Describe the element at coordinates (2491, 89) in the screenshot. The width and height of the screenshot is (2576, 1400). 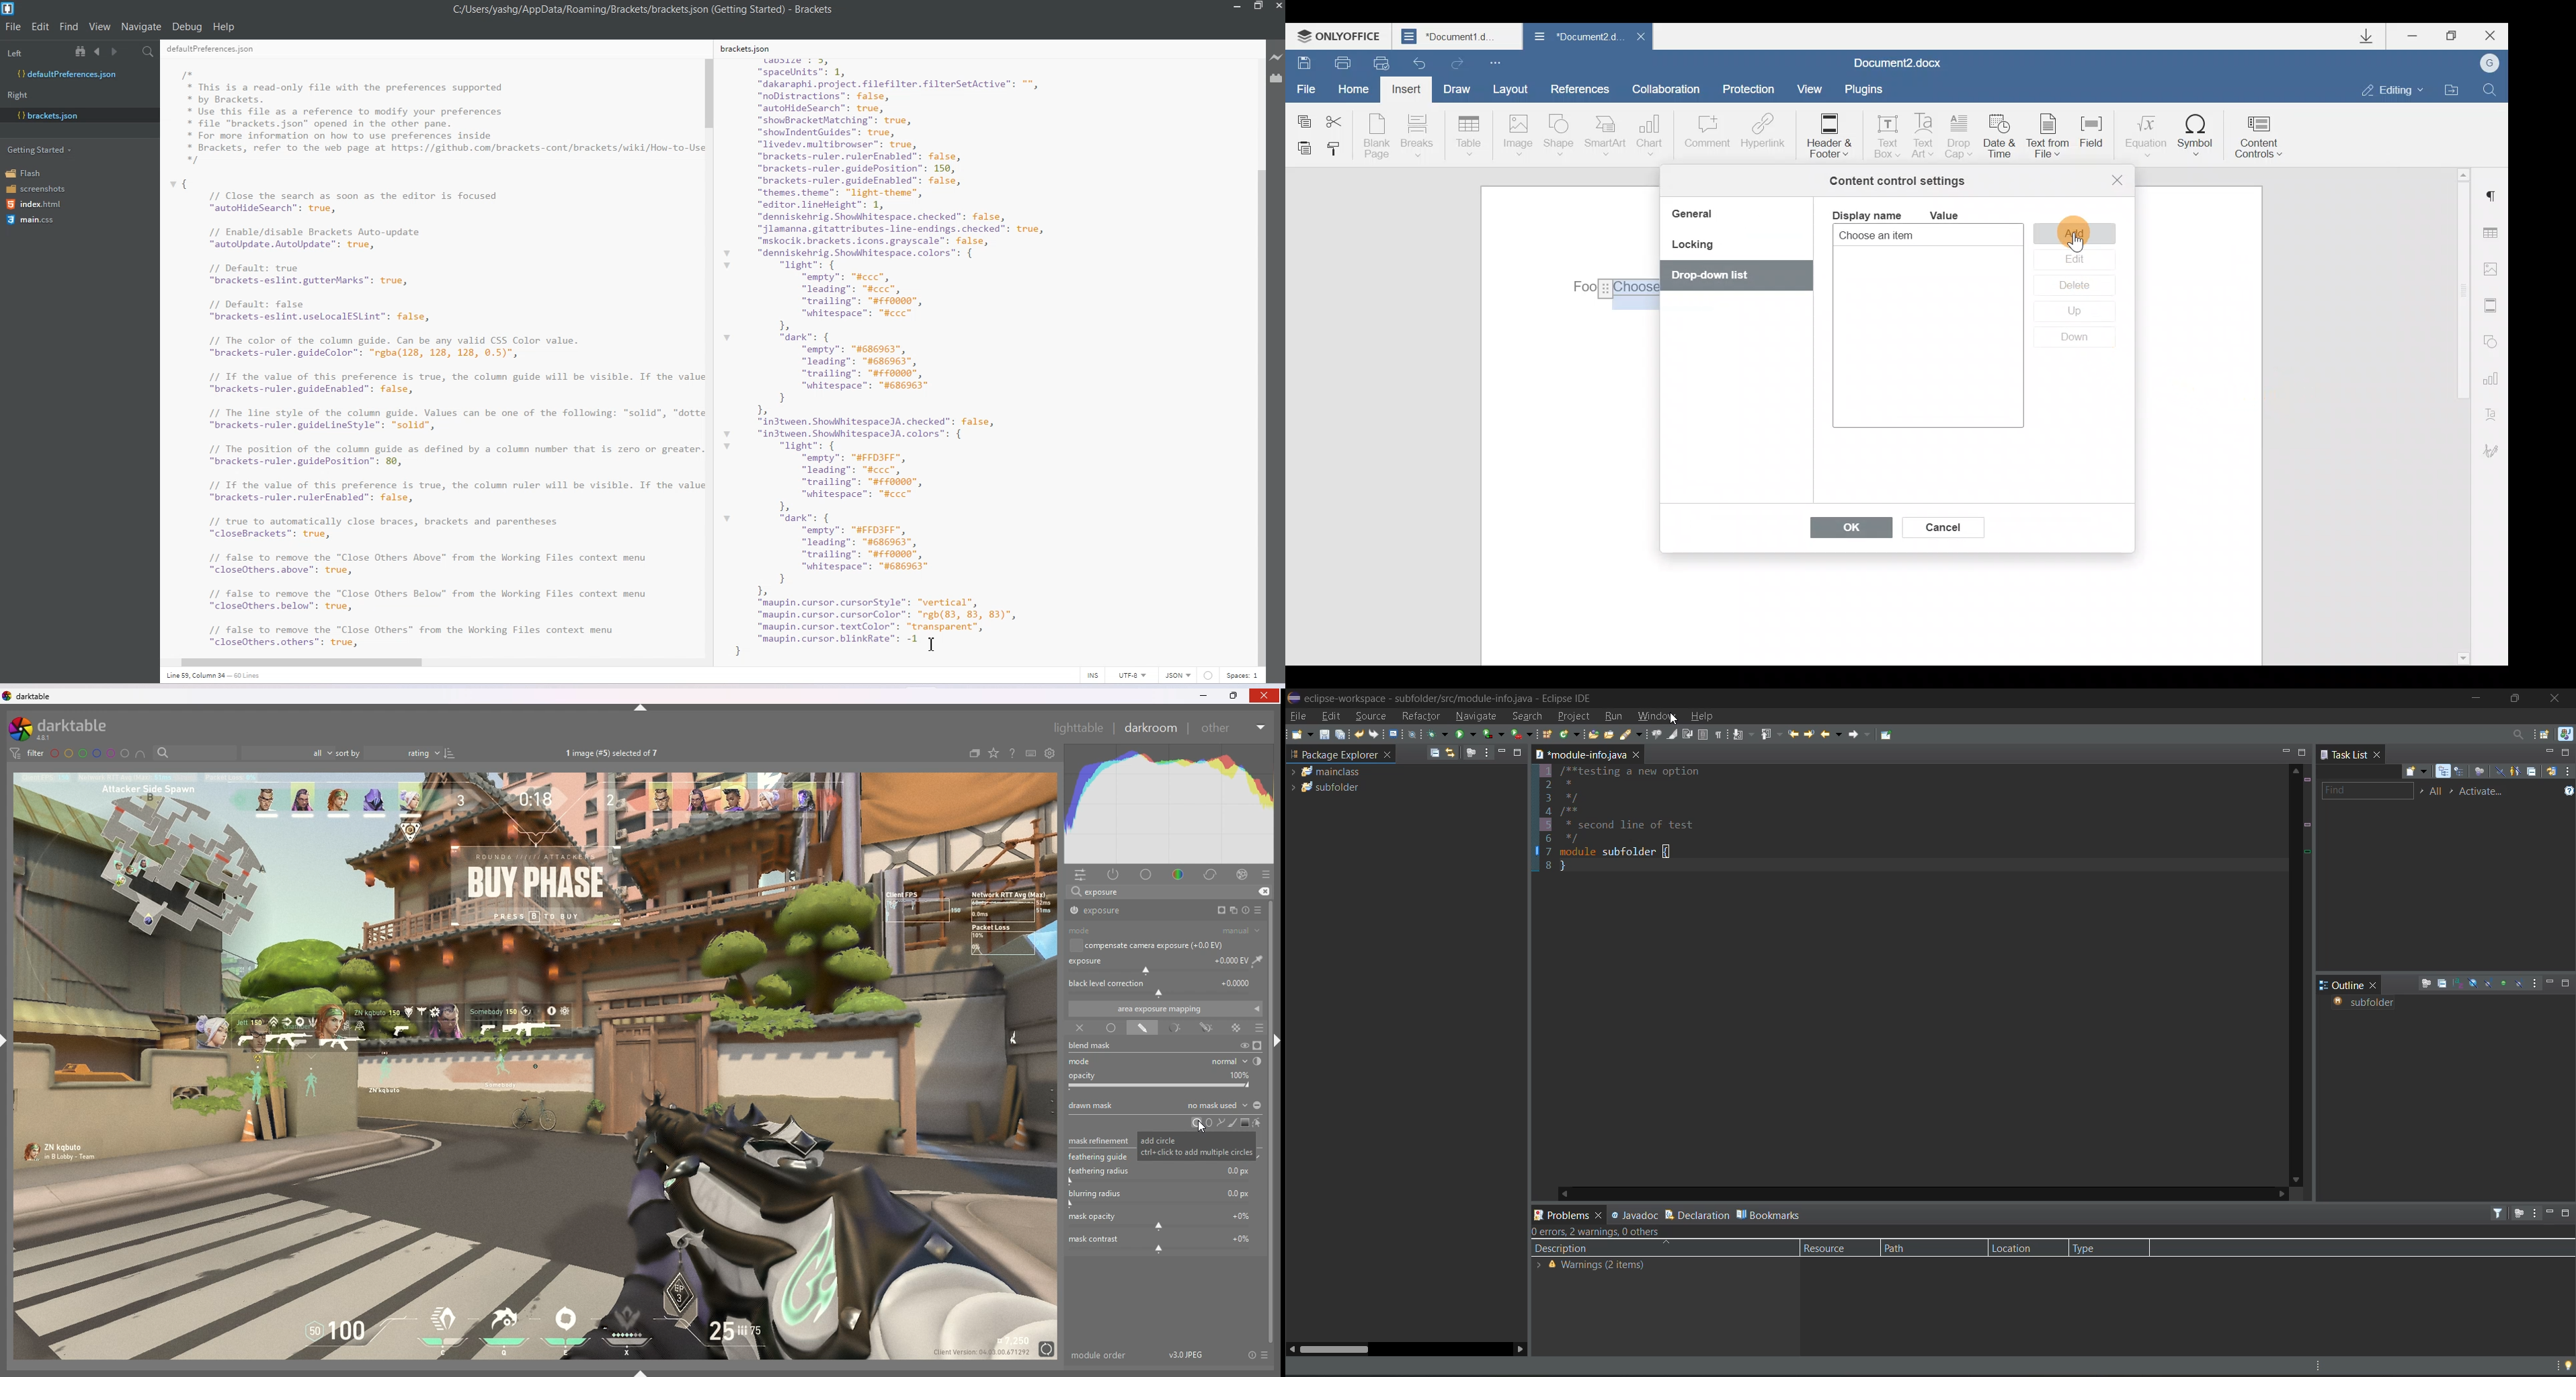
I see `Find` at that location.